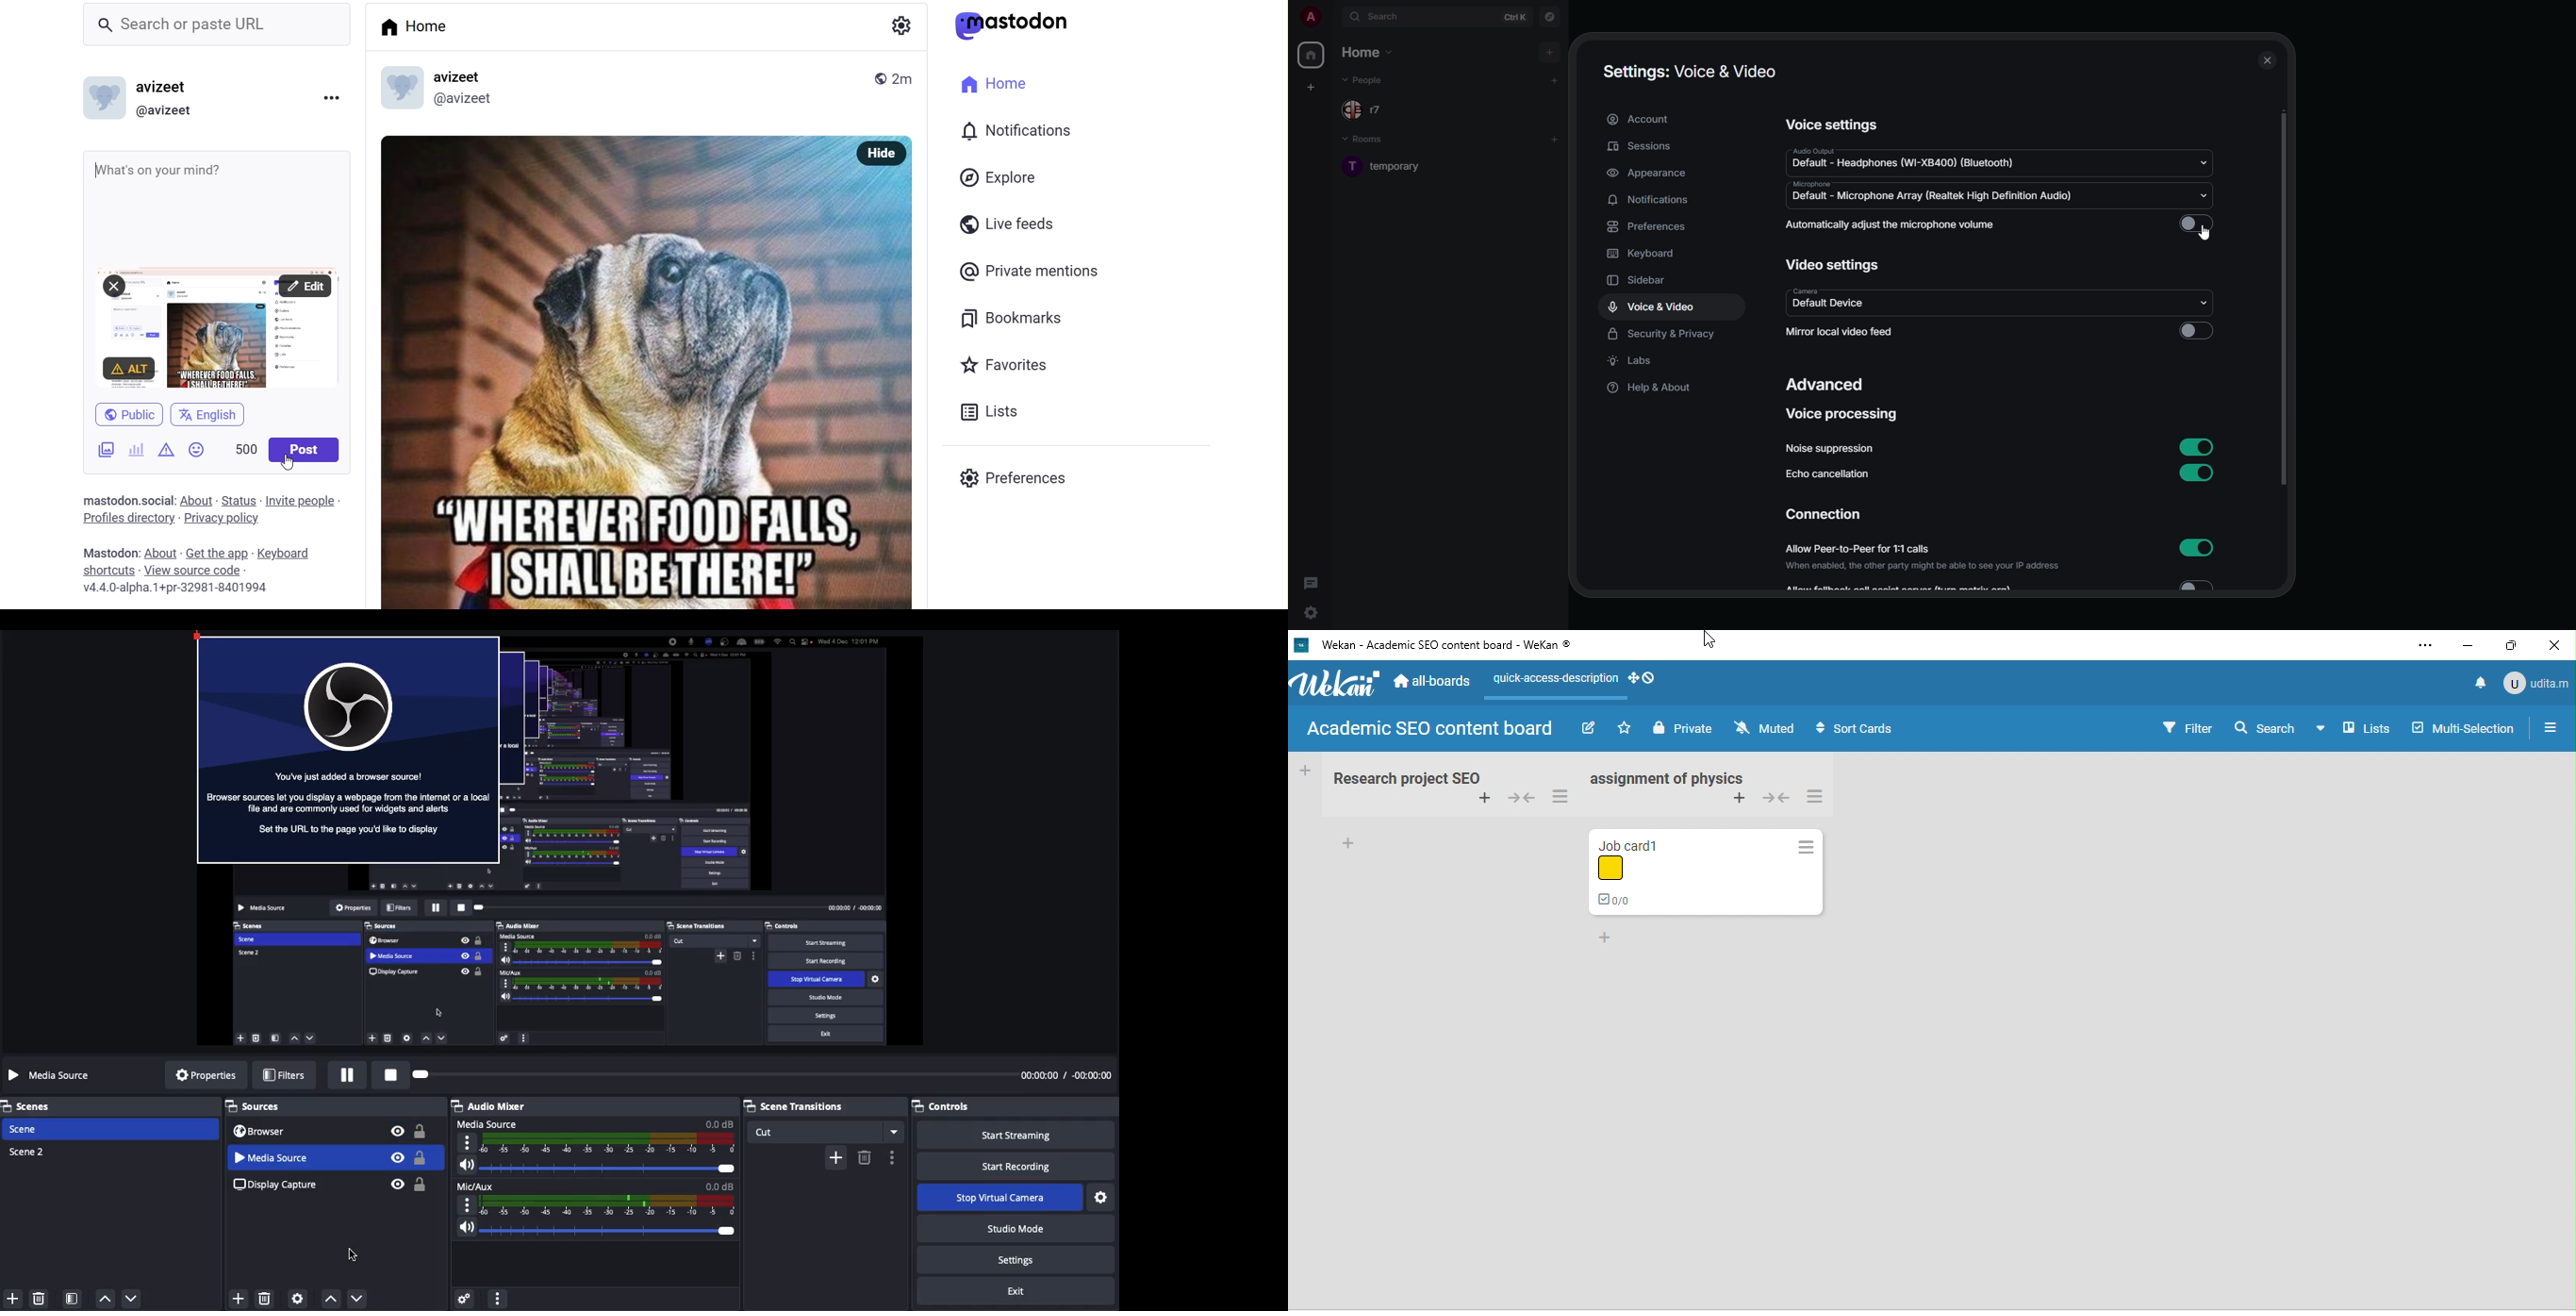  Describe the element at coordinates (292, 468) in the screenshot. I see `cursor` at that location.